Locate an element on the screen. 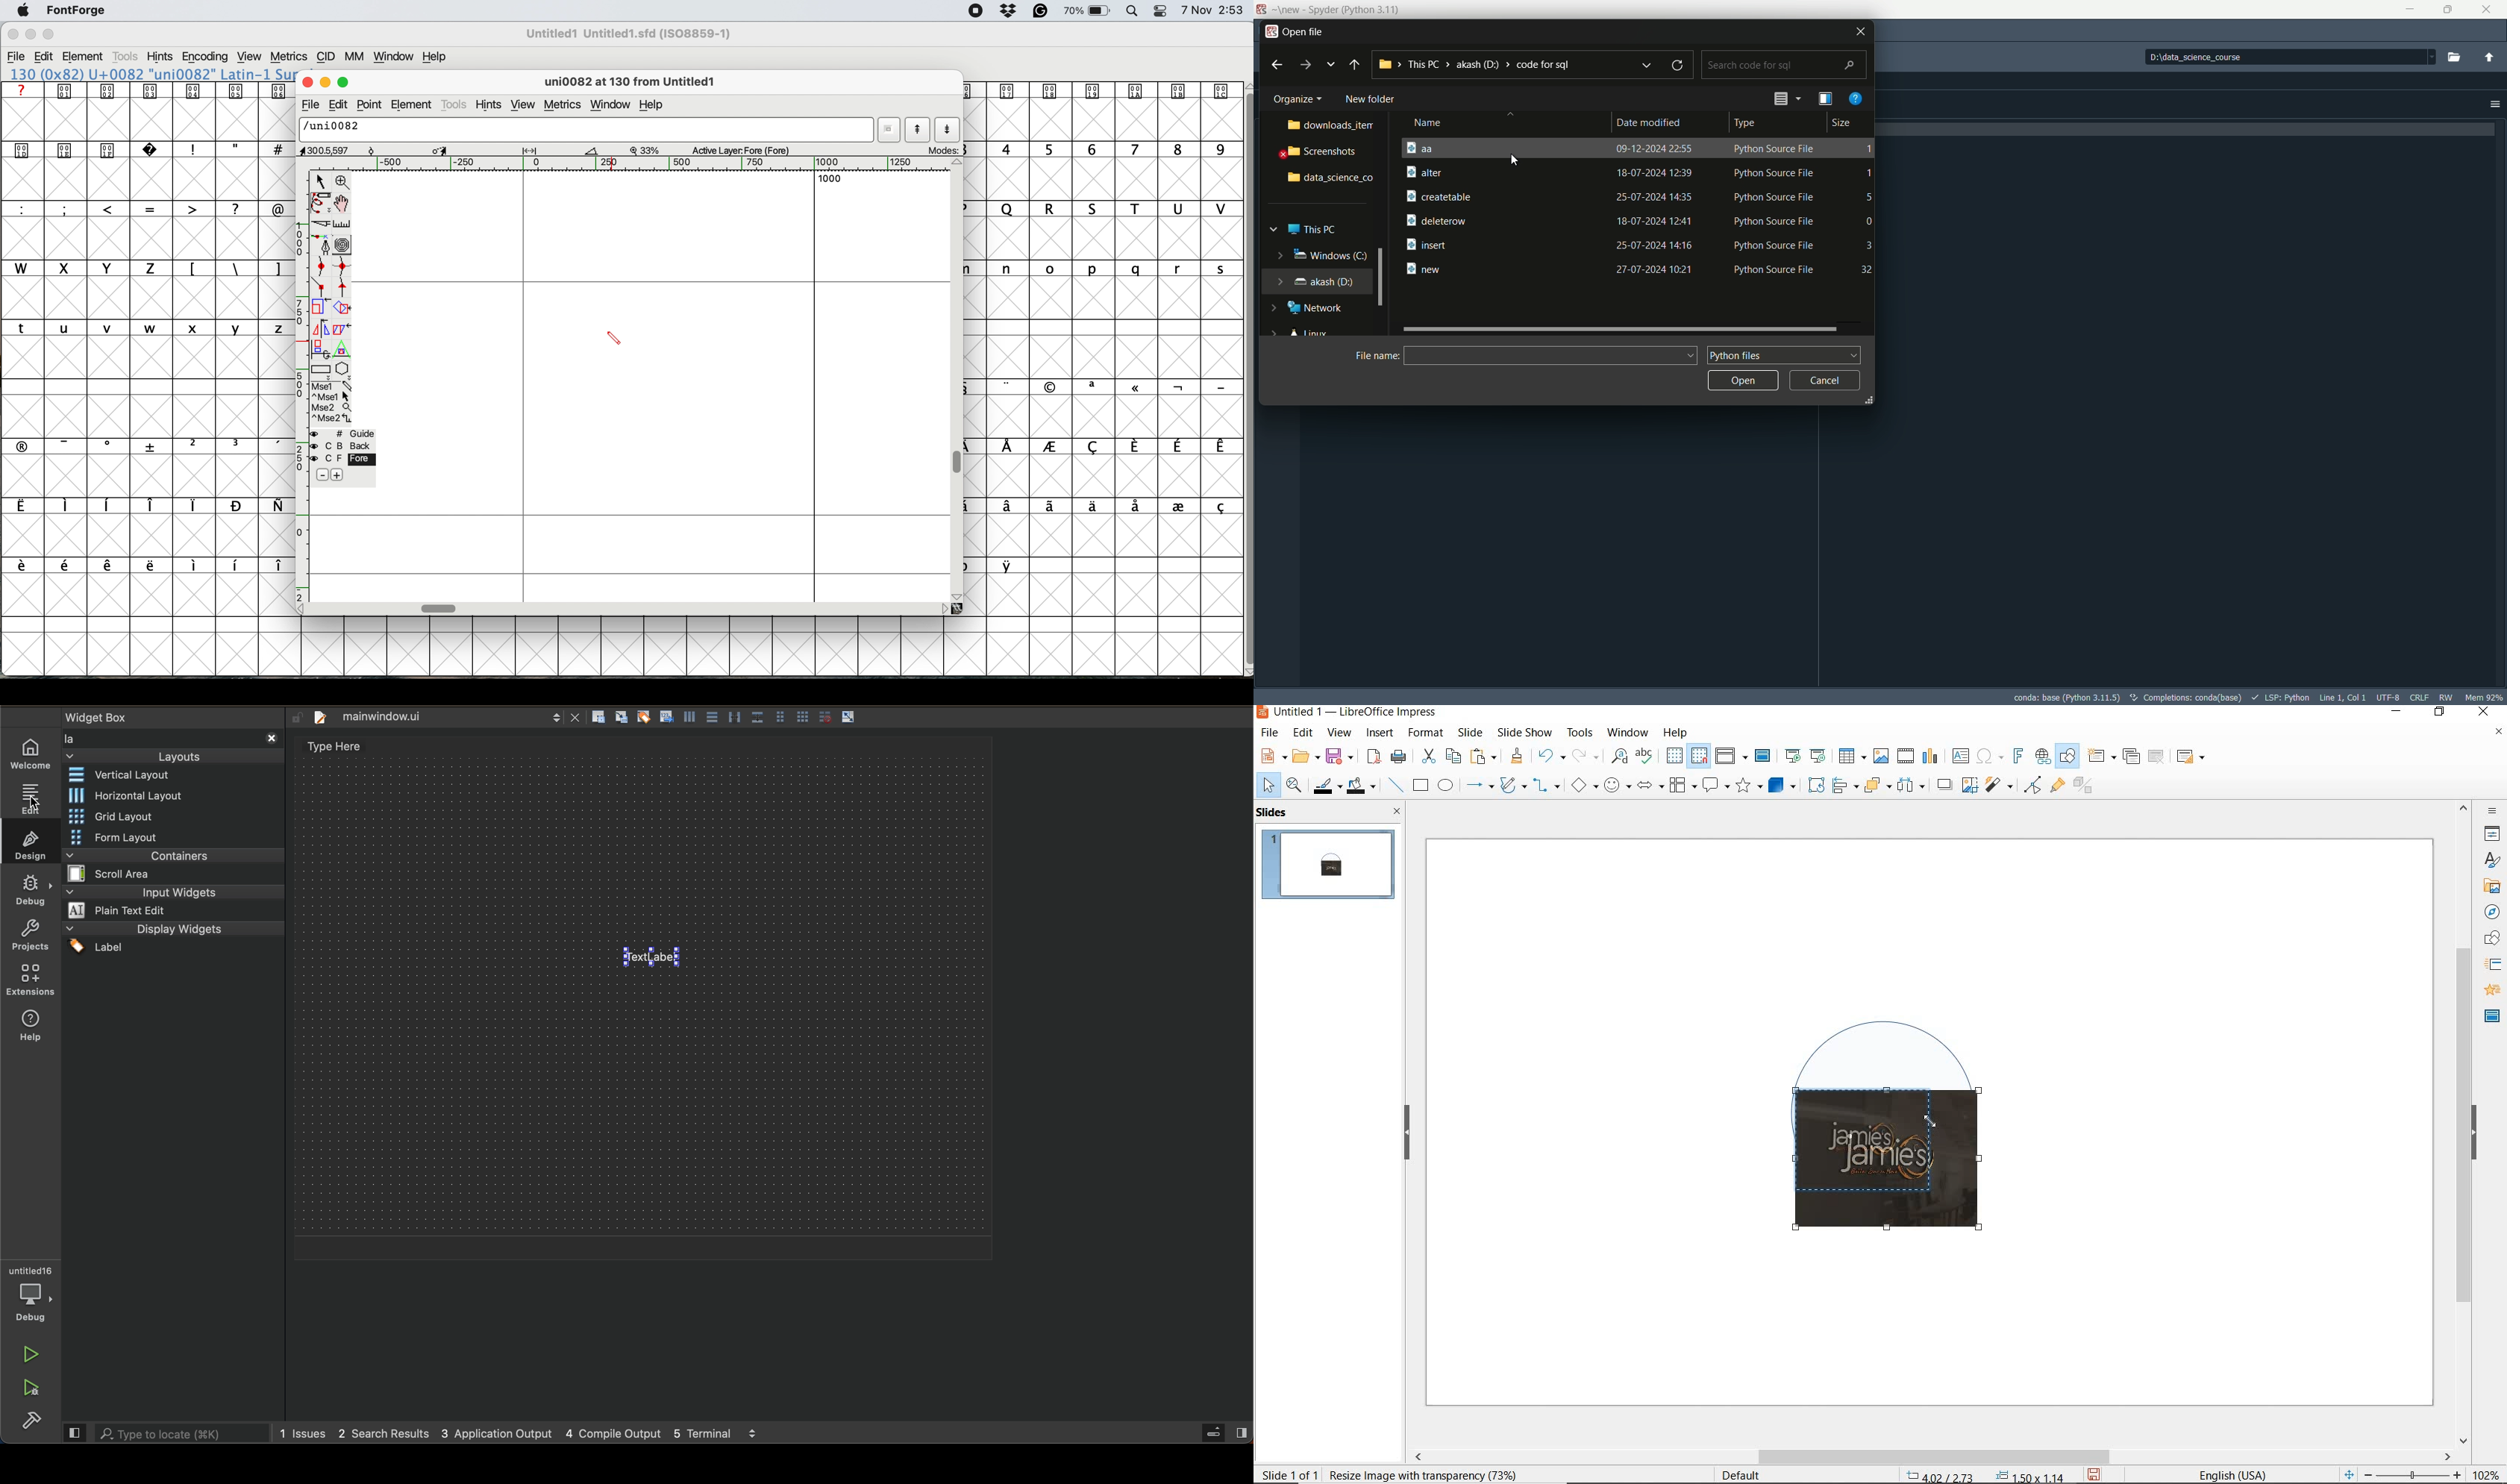 The height and width of the screenshot is (1484, 2520). callout shapes is located at coordinates (1713, 786).